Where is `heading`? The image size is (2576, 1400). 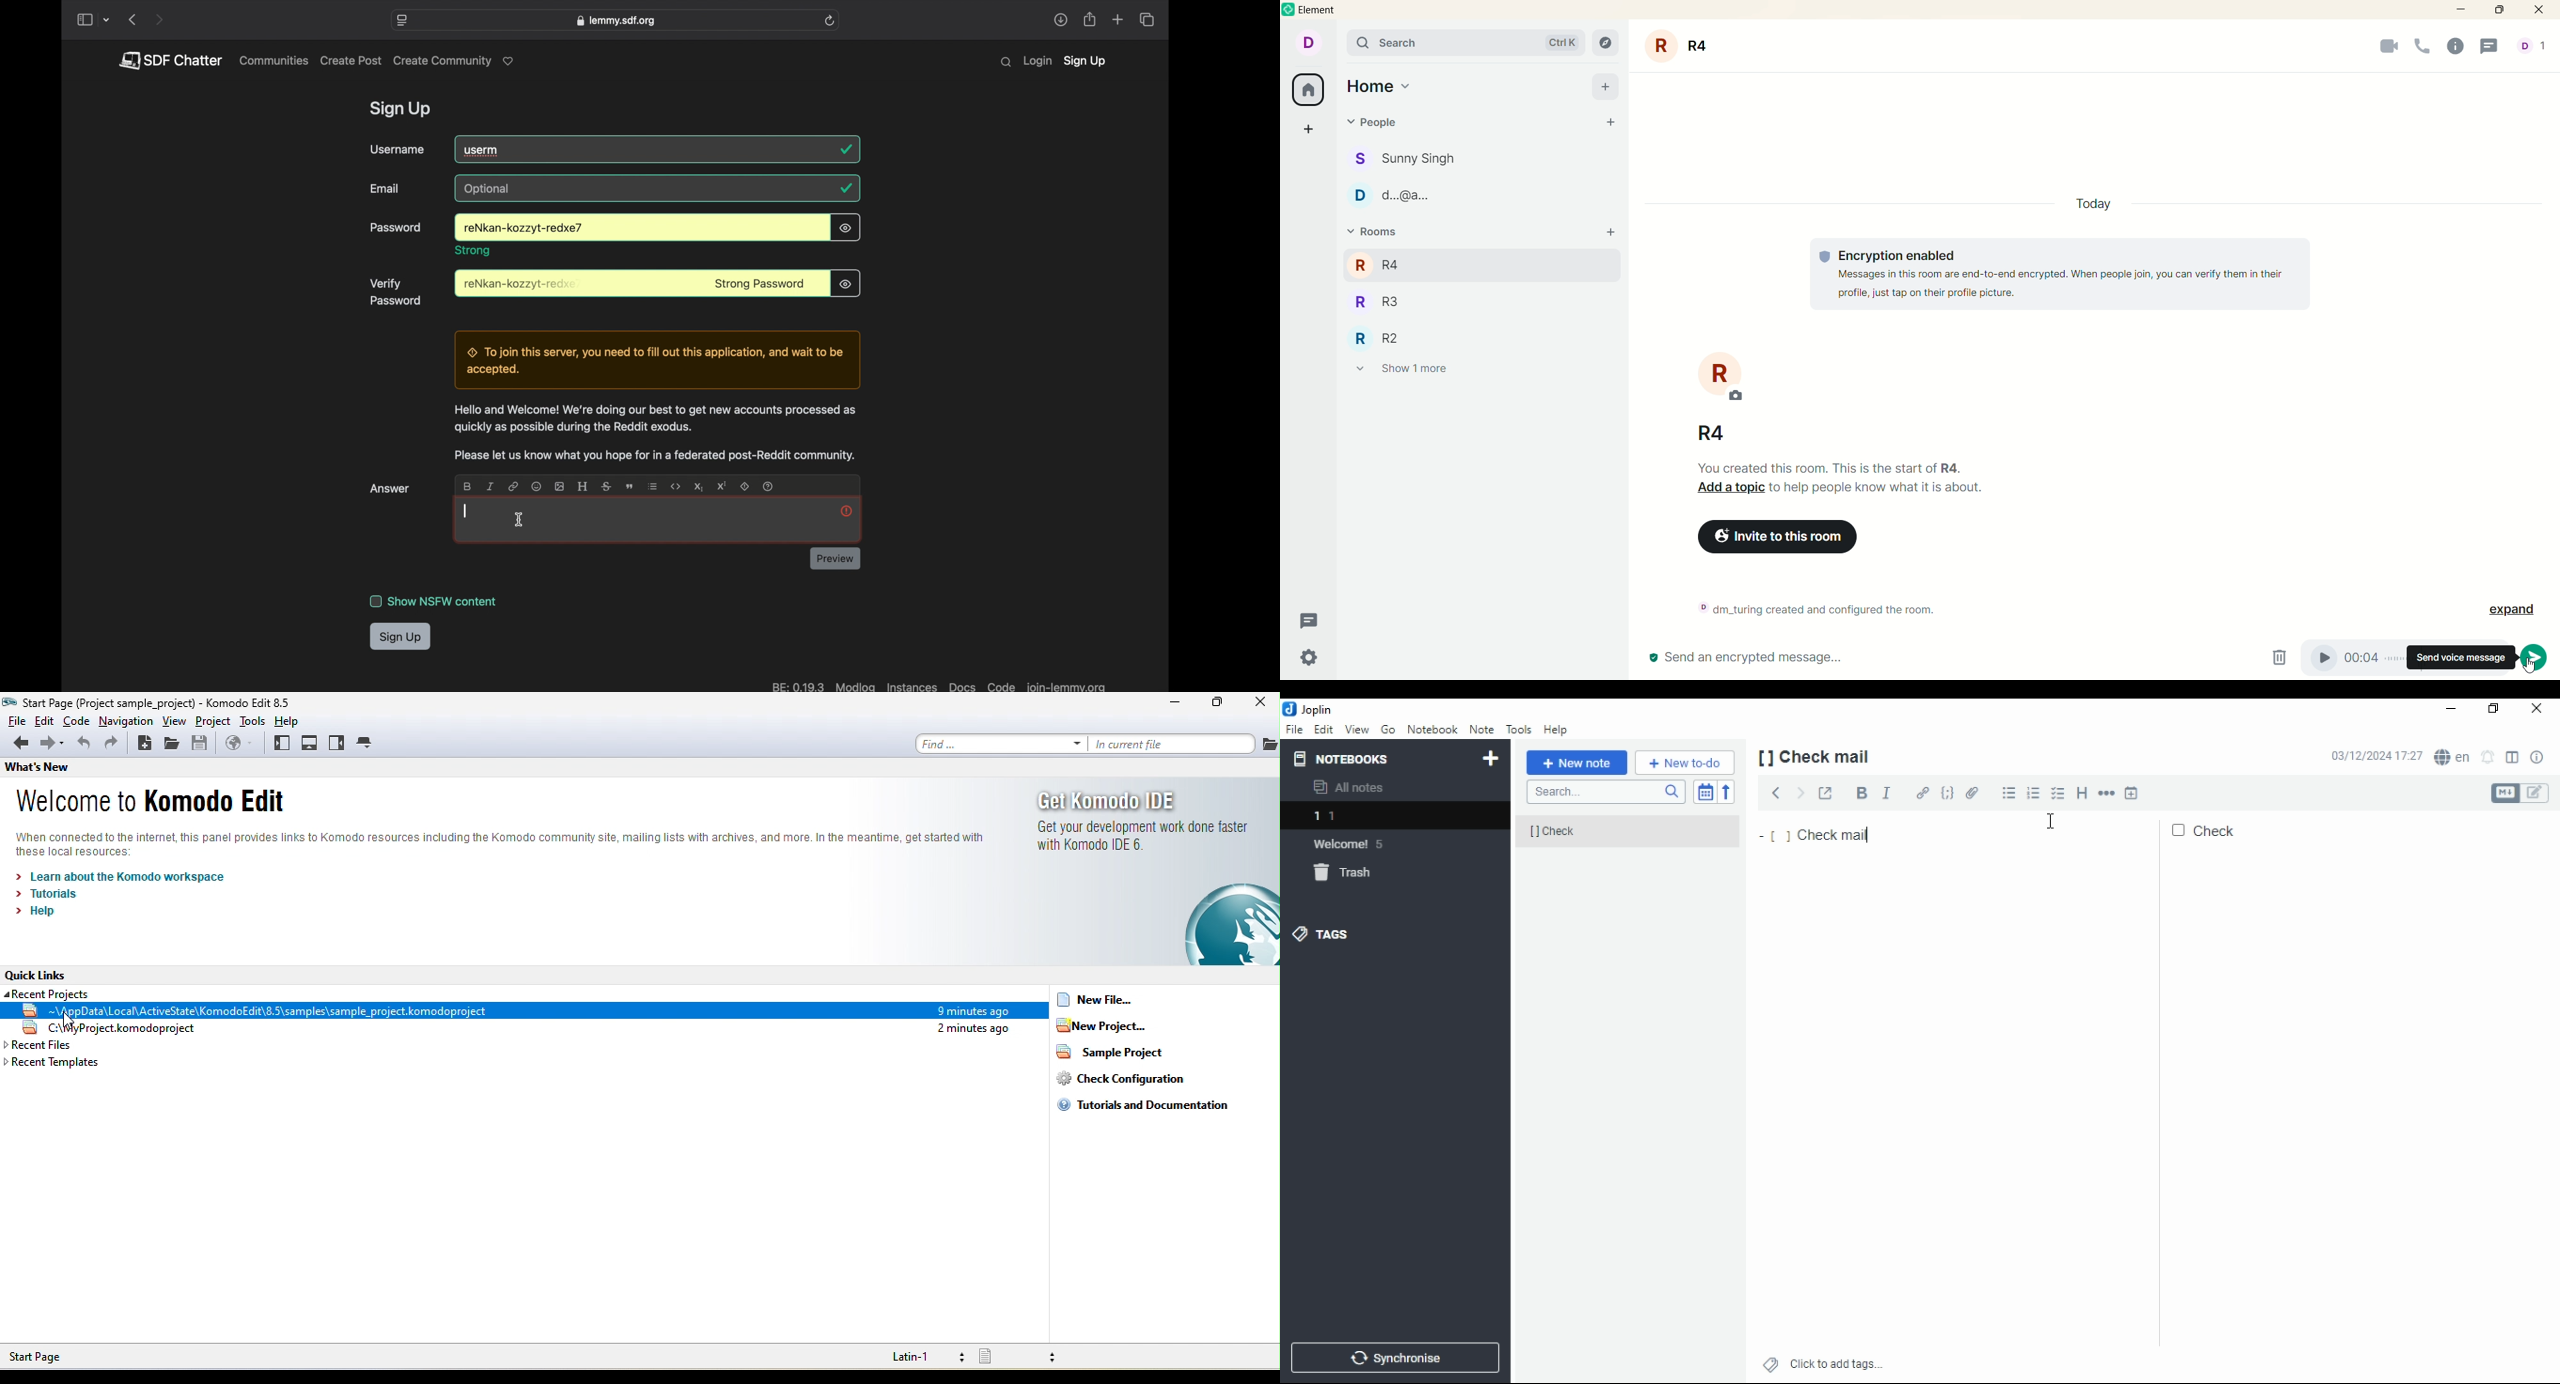
heading is located at coordinates (2083, 793).